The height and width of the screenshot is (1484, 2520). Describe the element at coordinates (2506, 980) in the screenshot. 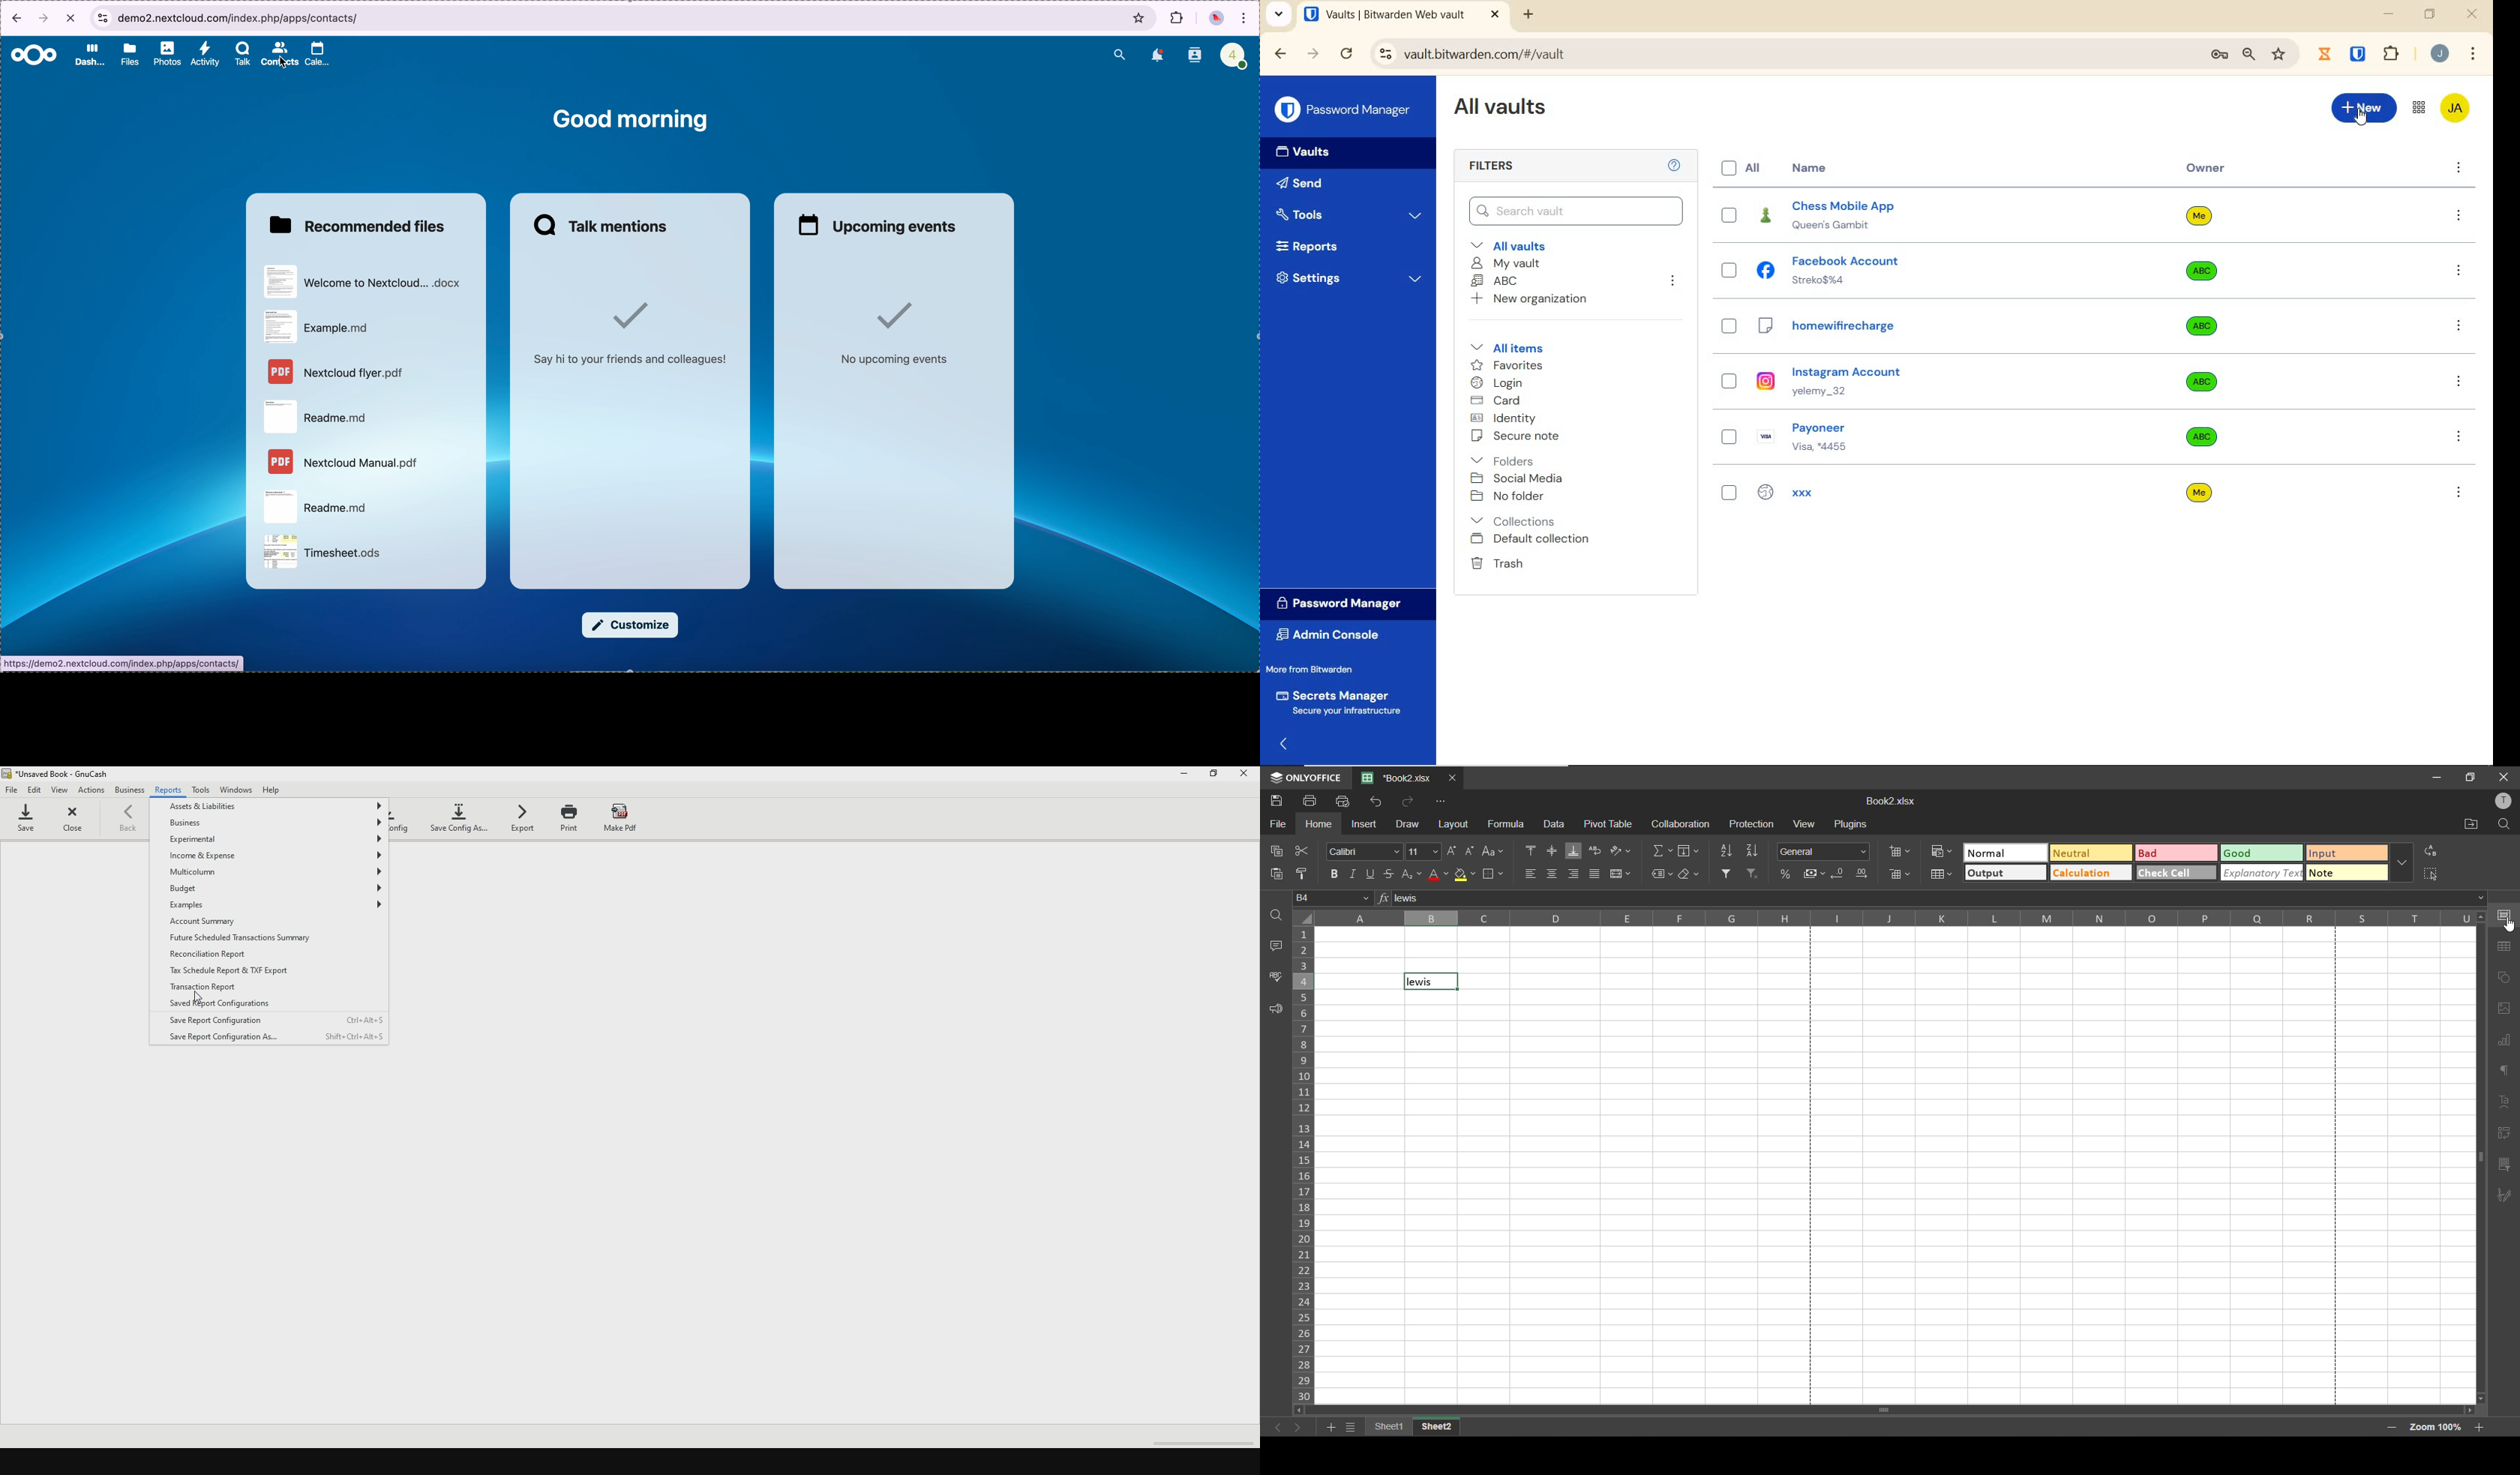

I see `shapes` at that location.